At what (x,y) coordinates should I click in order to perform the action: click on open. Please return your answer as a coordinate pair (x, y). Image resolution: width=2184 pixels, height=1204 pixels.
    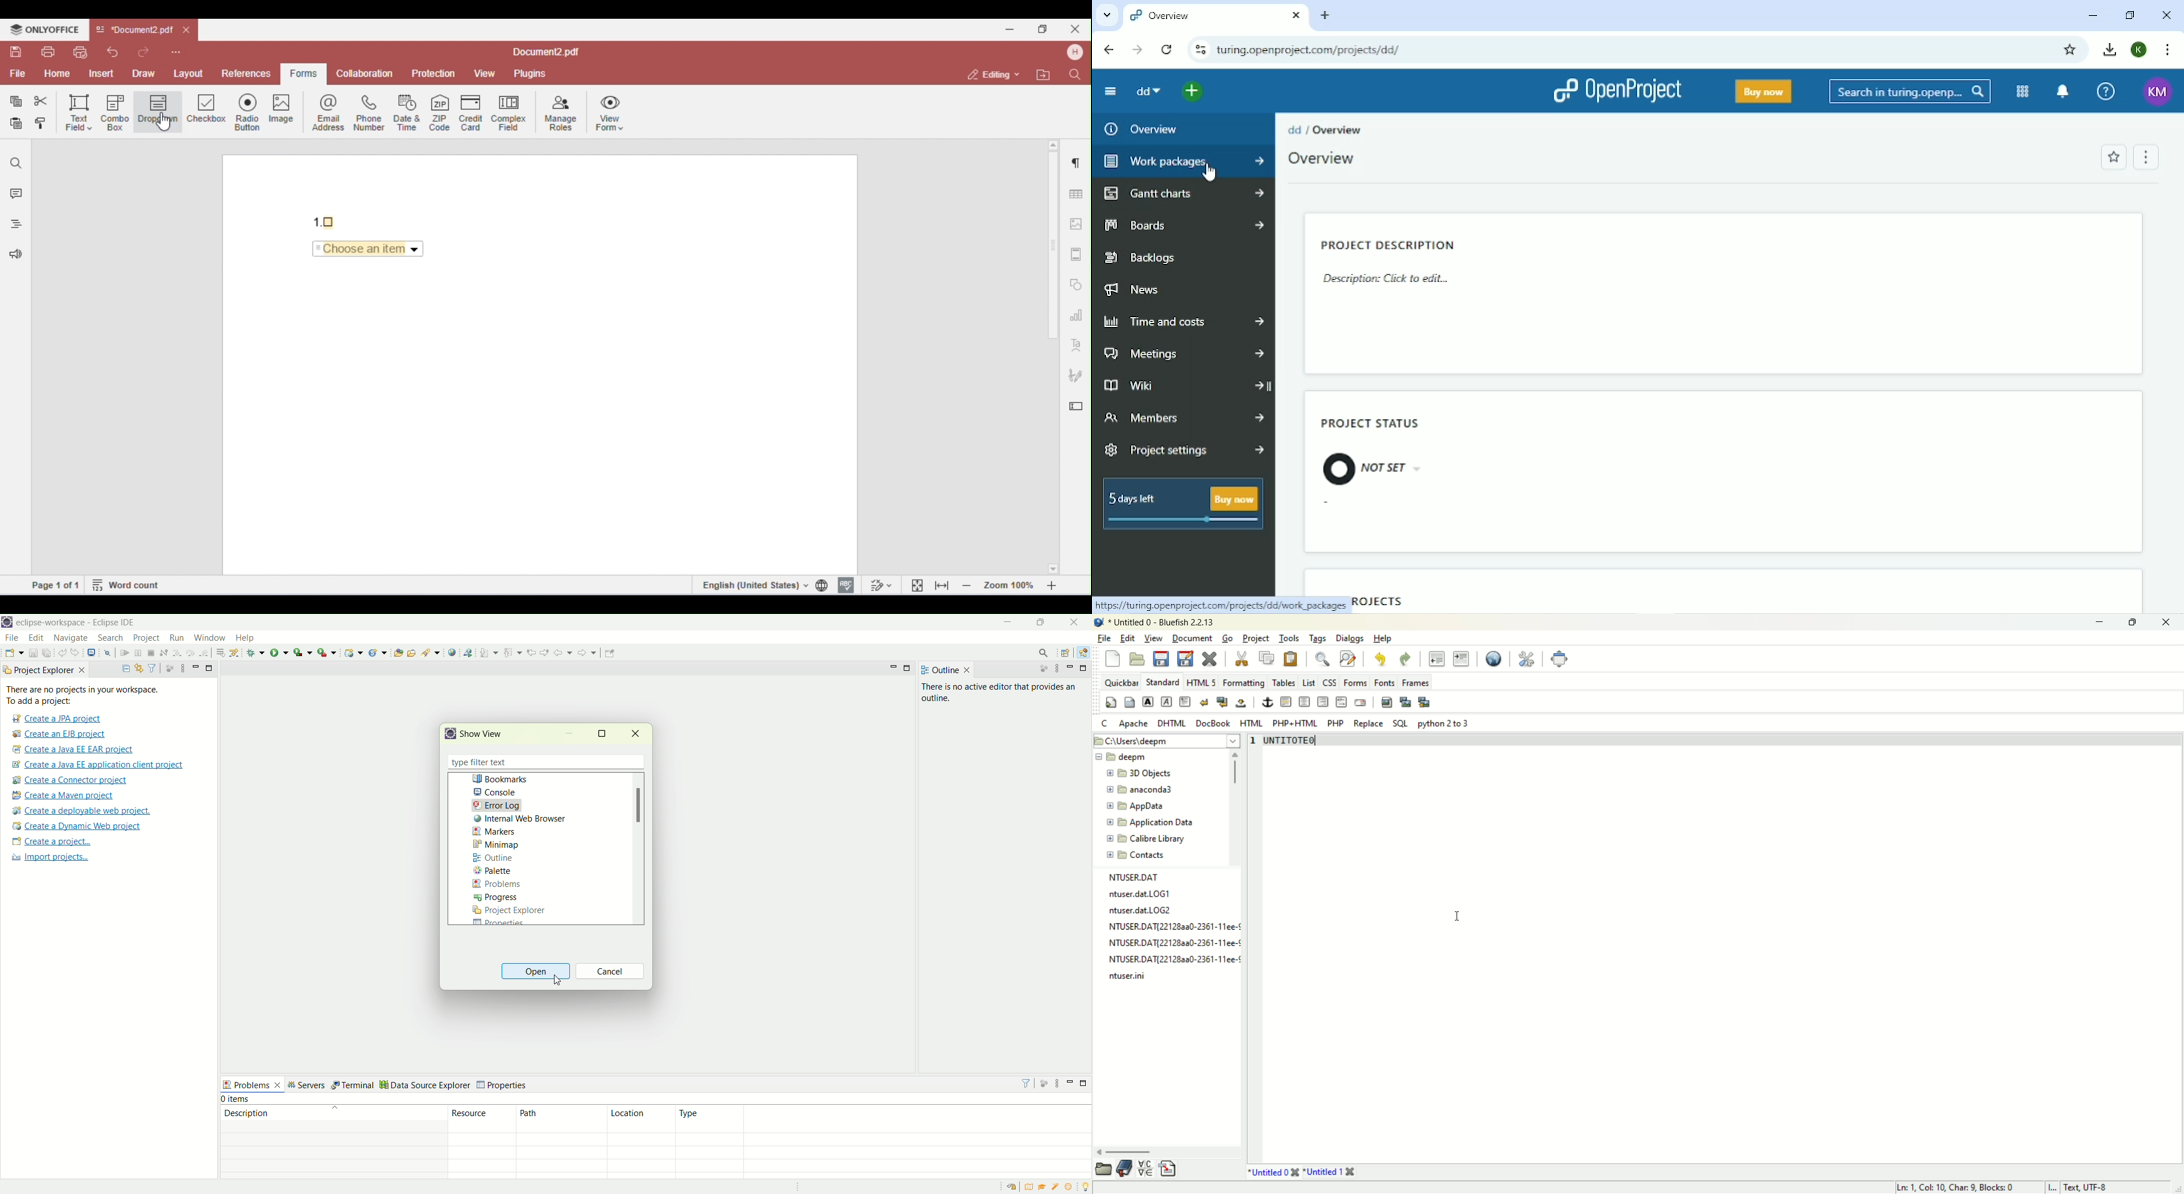
    Looking at the image, I should click on (1136, 659).